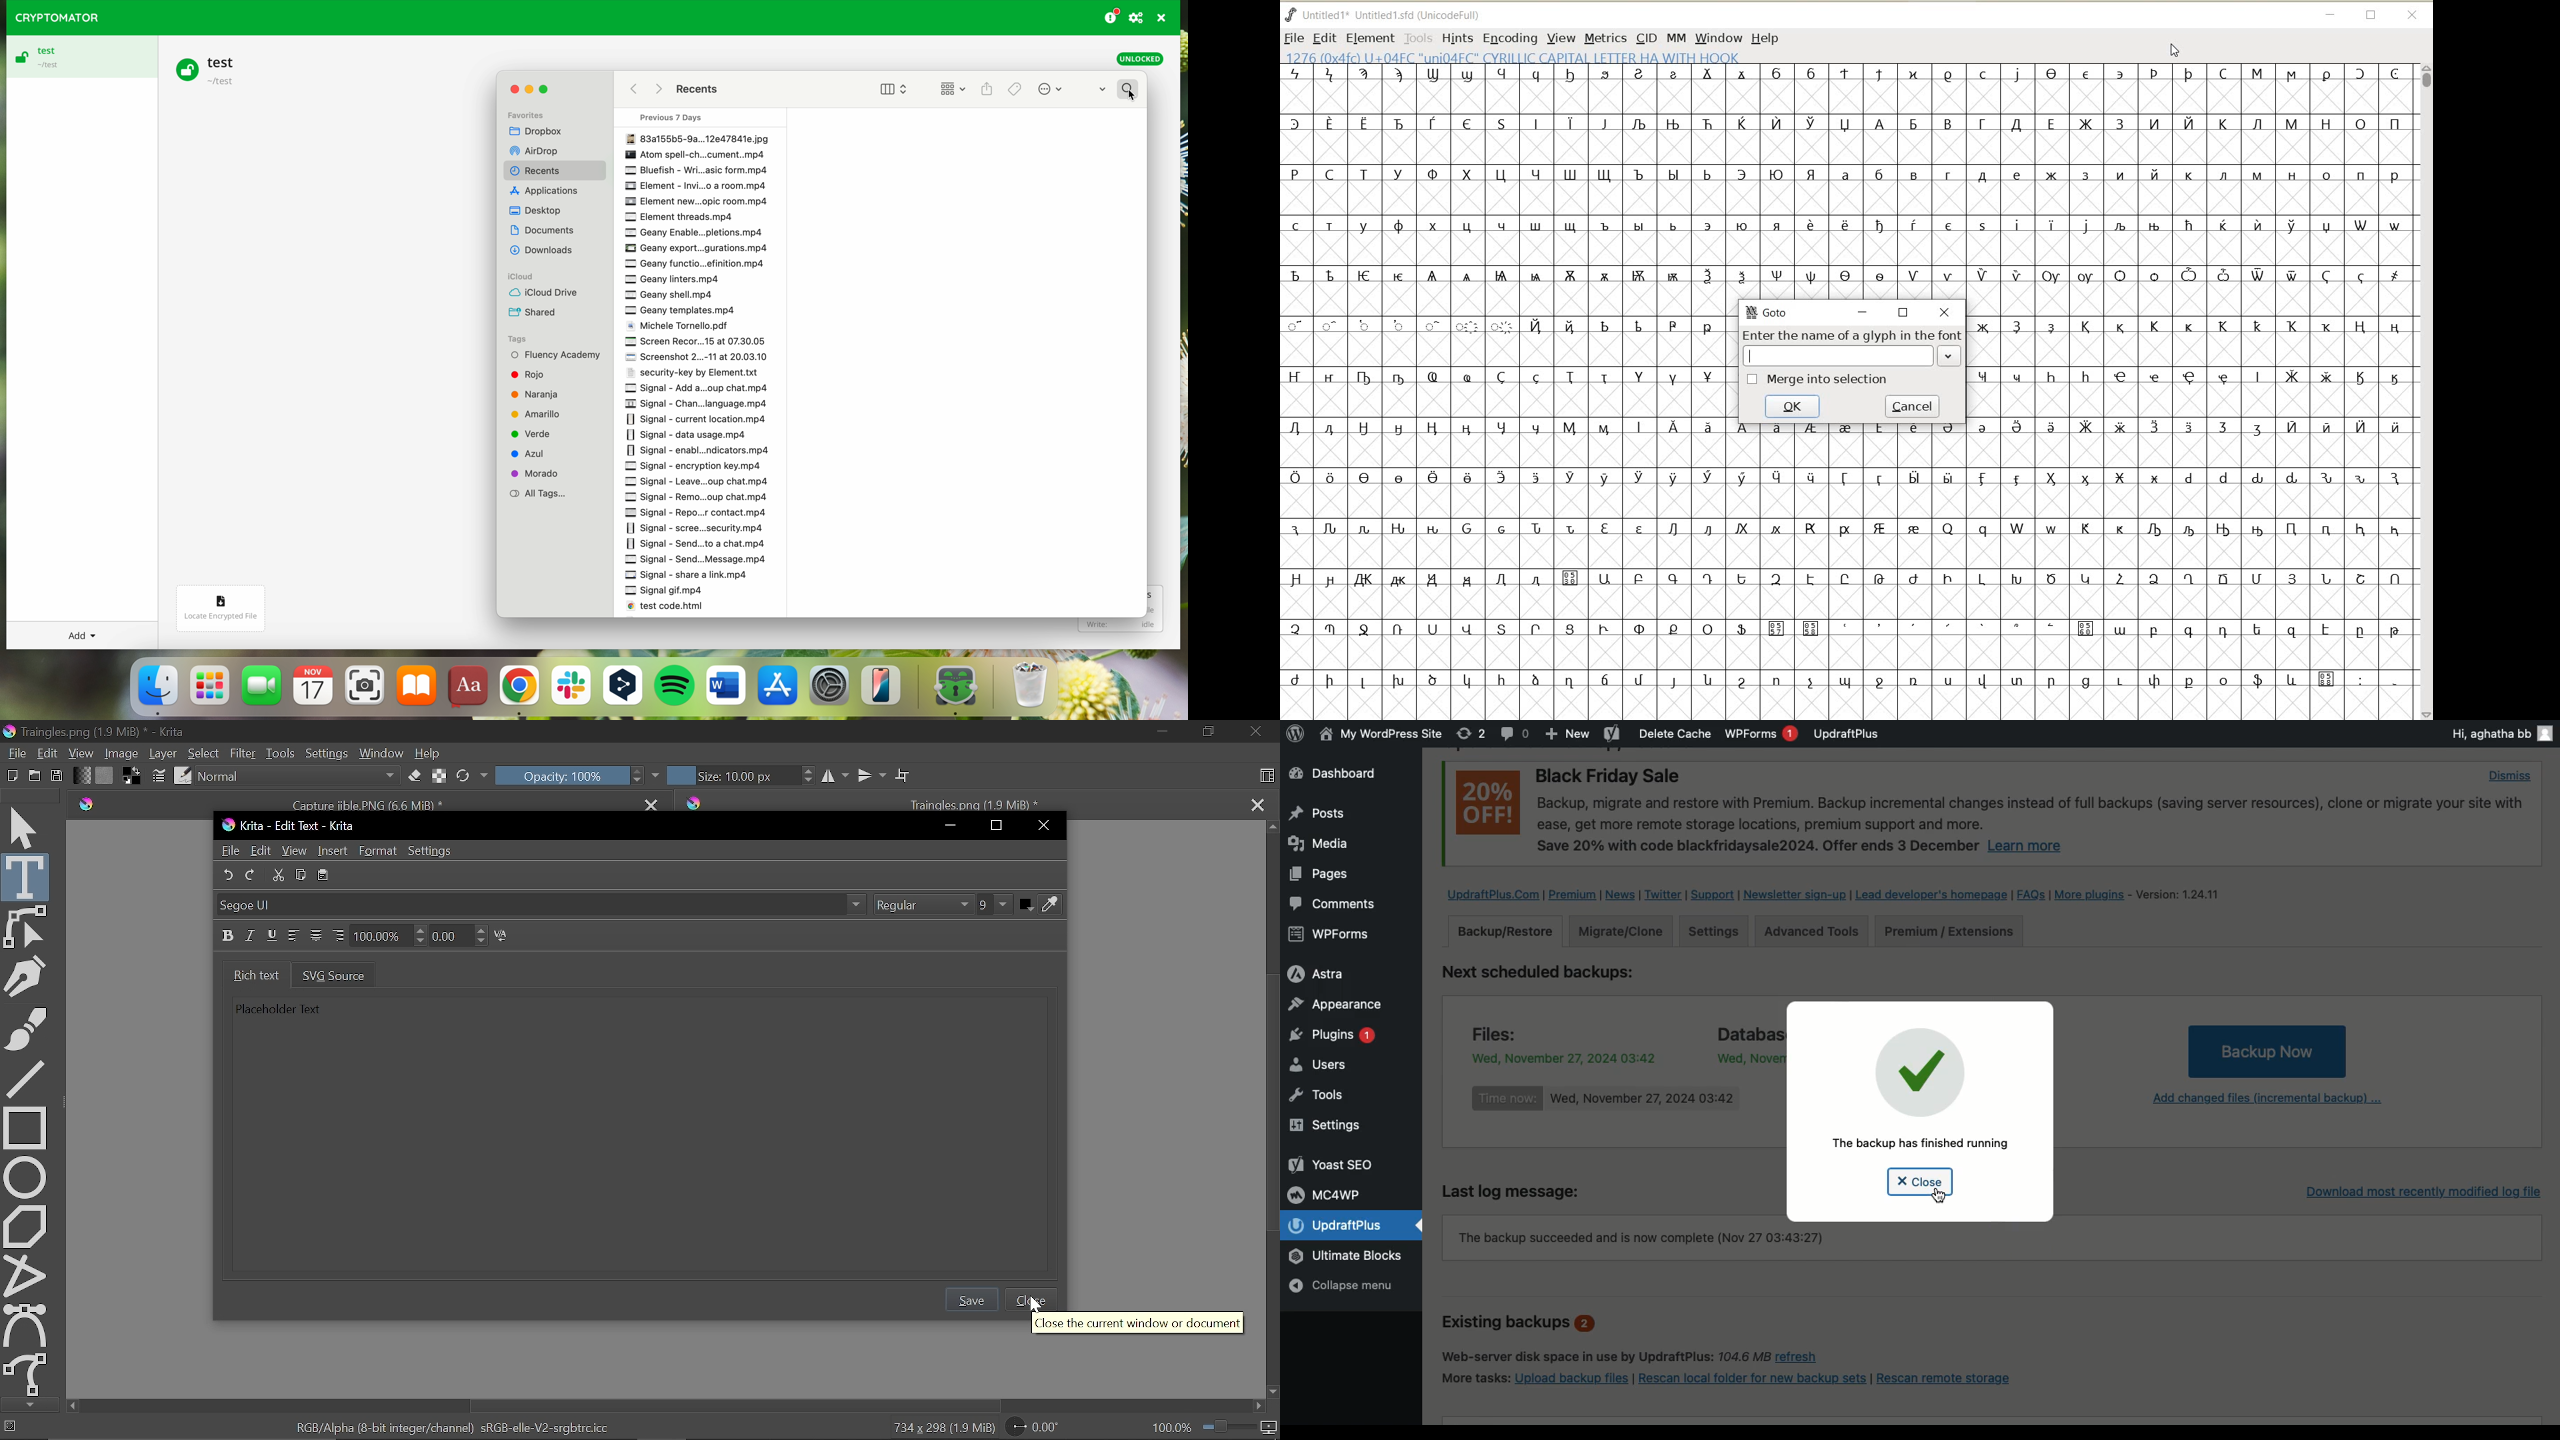 This screenshot has width=2576, height=1456. I want to click on Settings, so click(1716, 931).